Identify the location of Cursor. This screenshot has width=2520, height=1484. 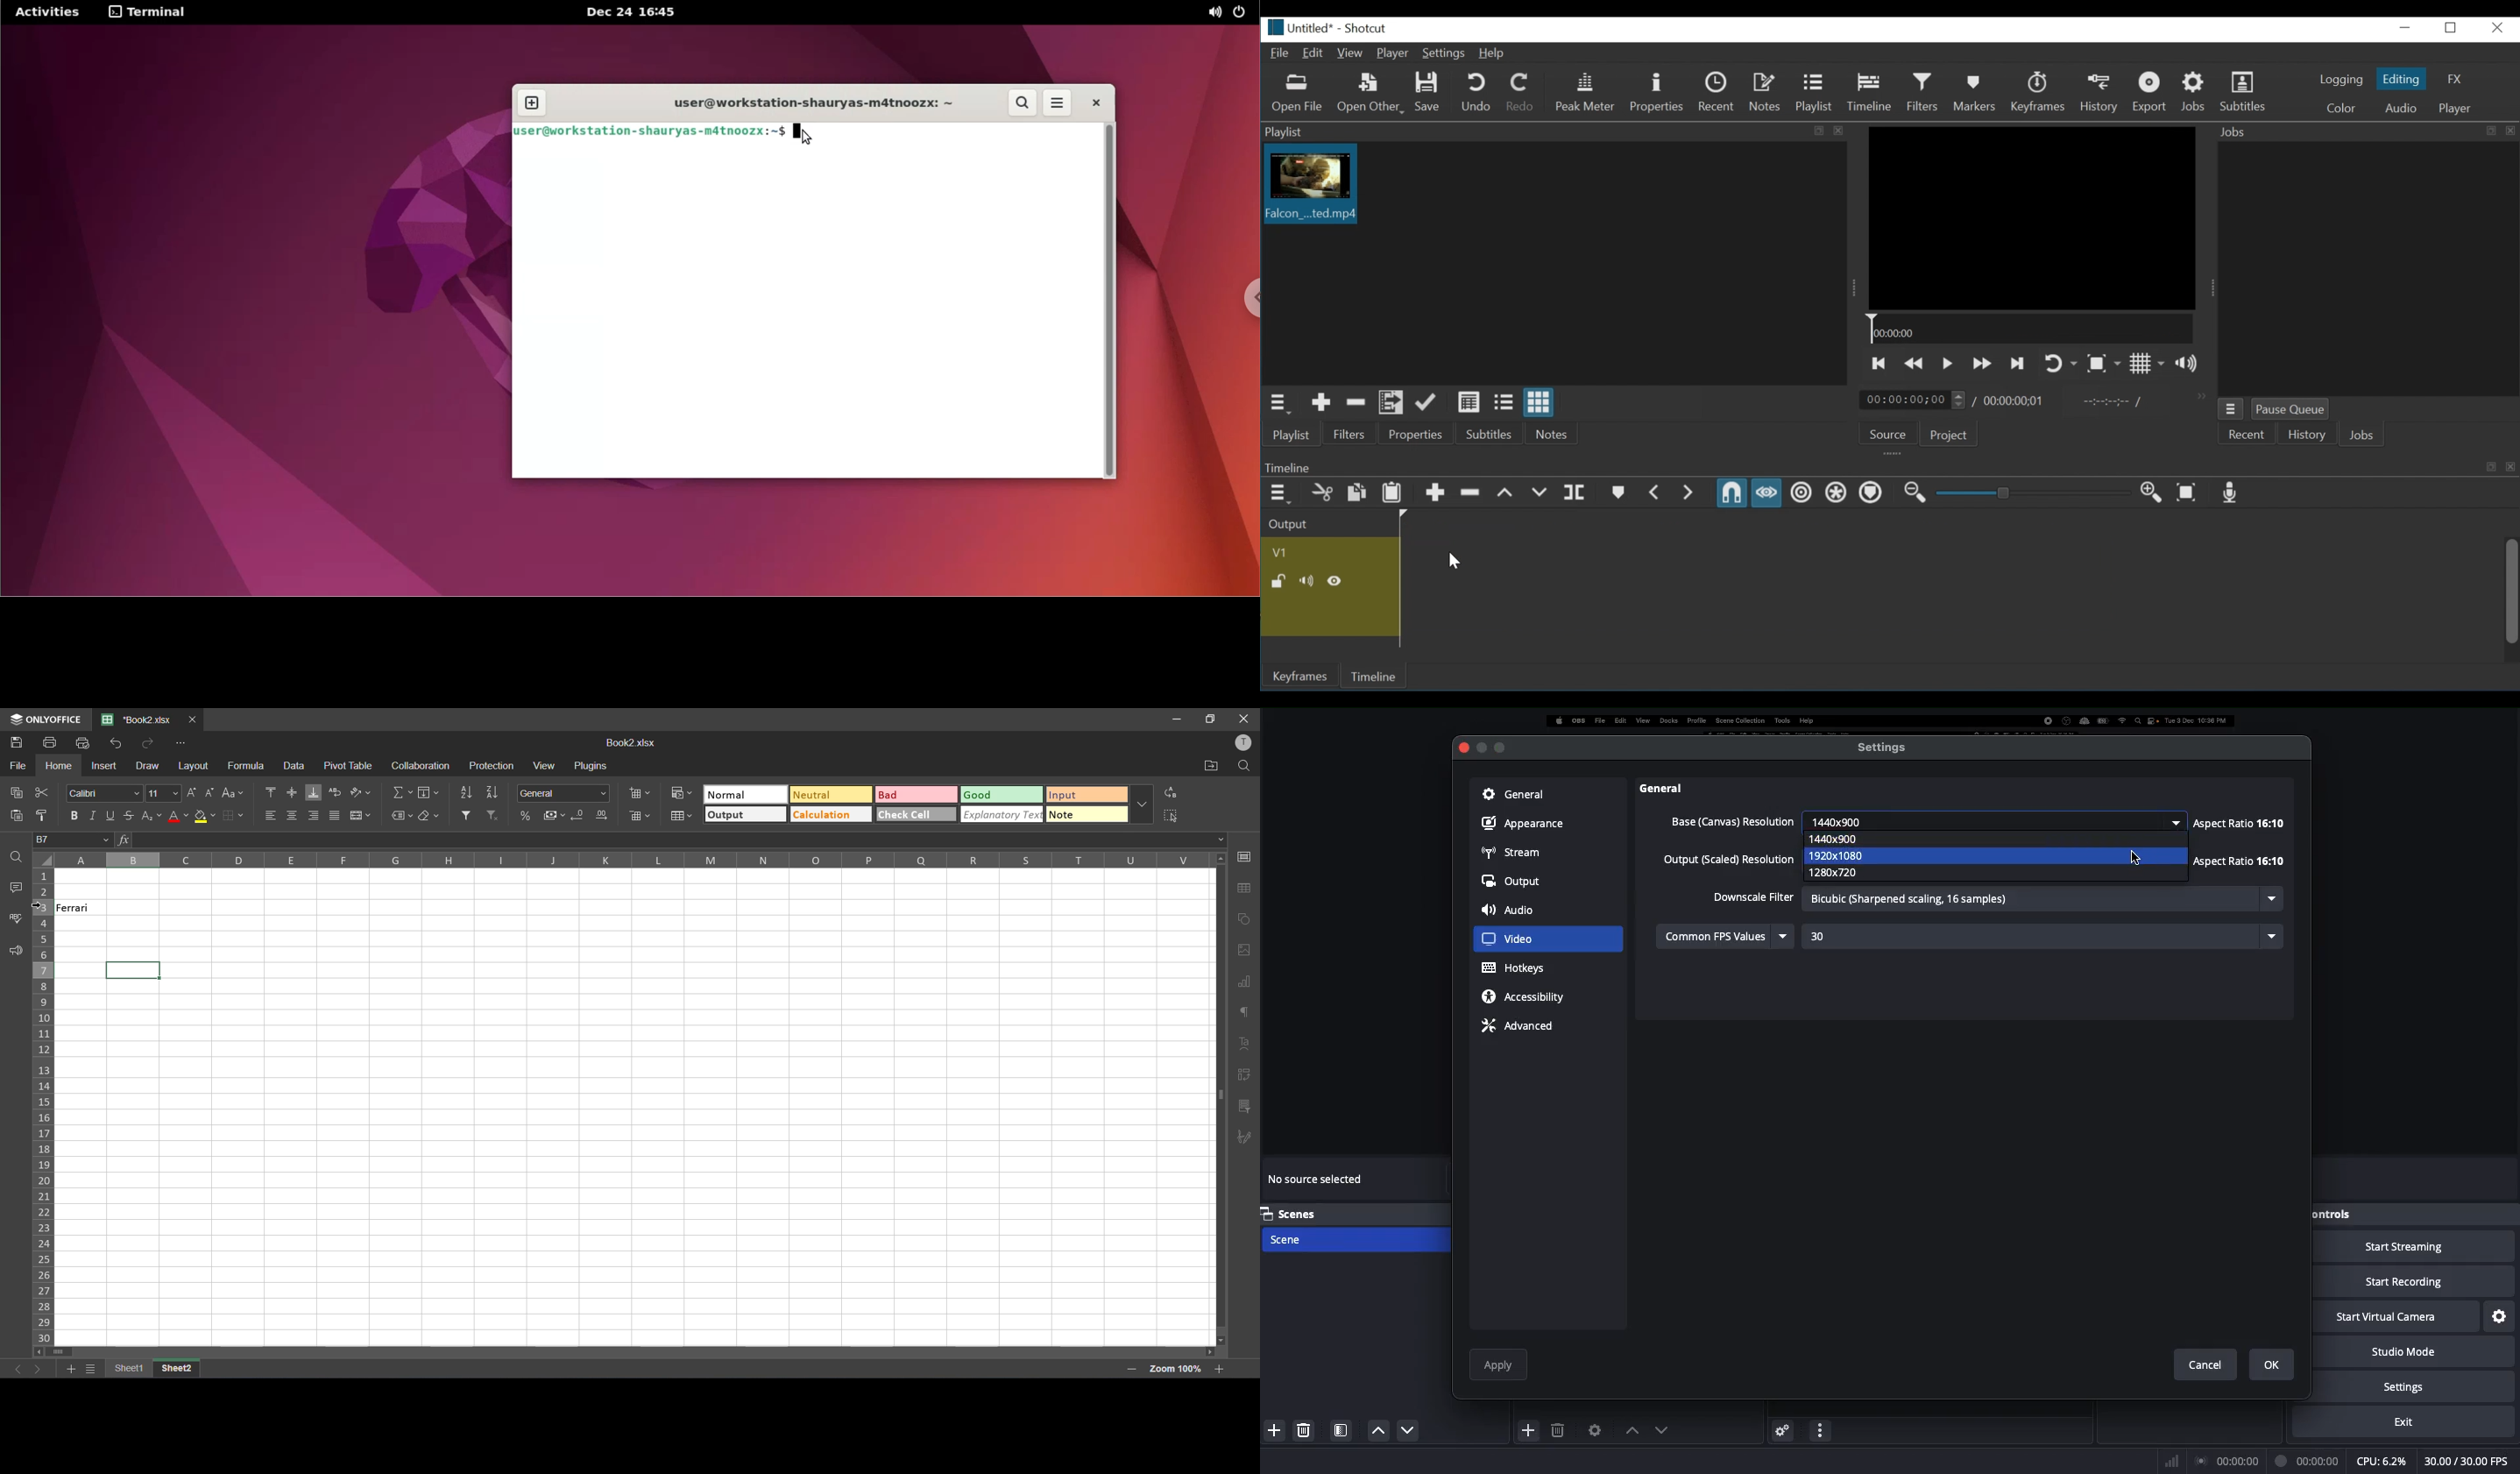
(2136, 859).